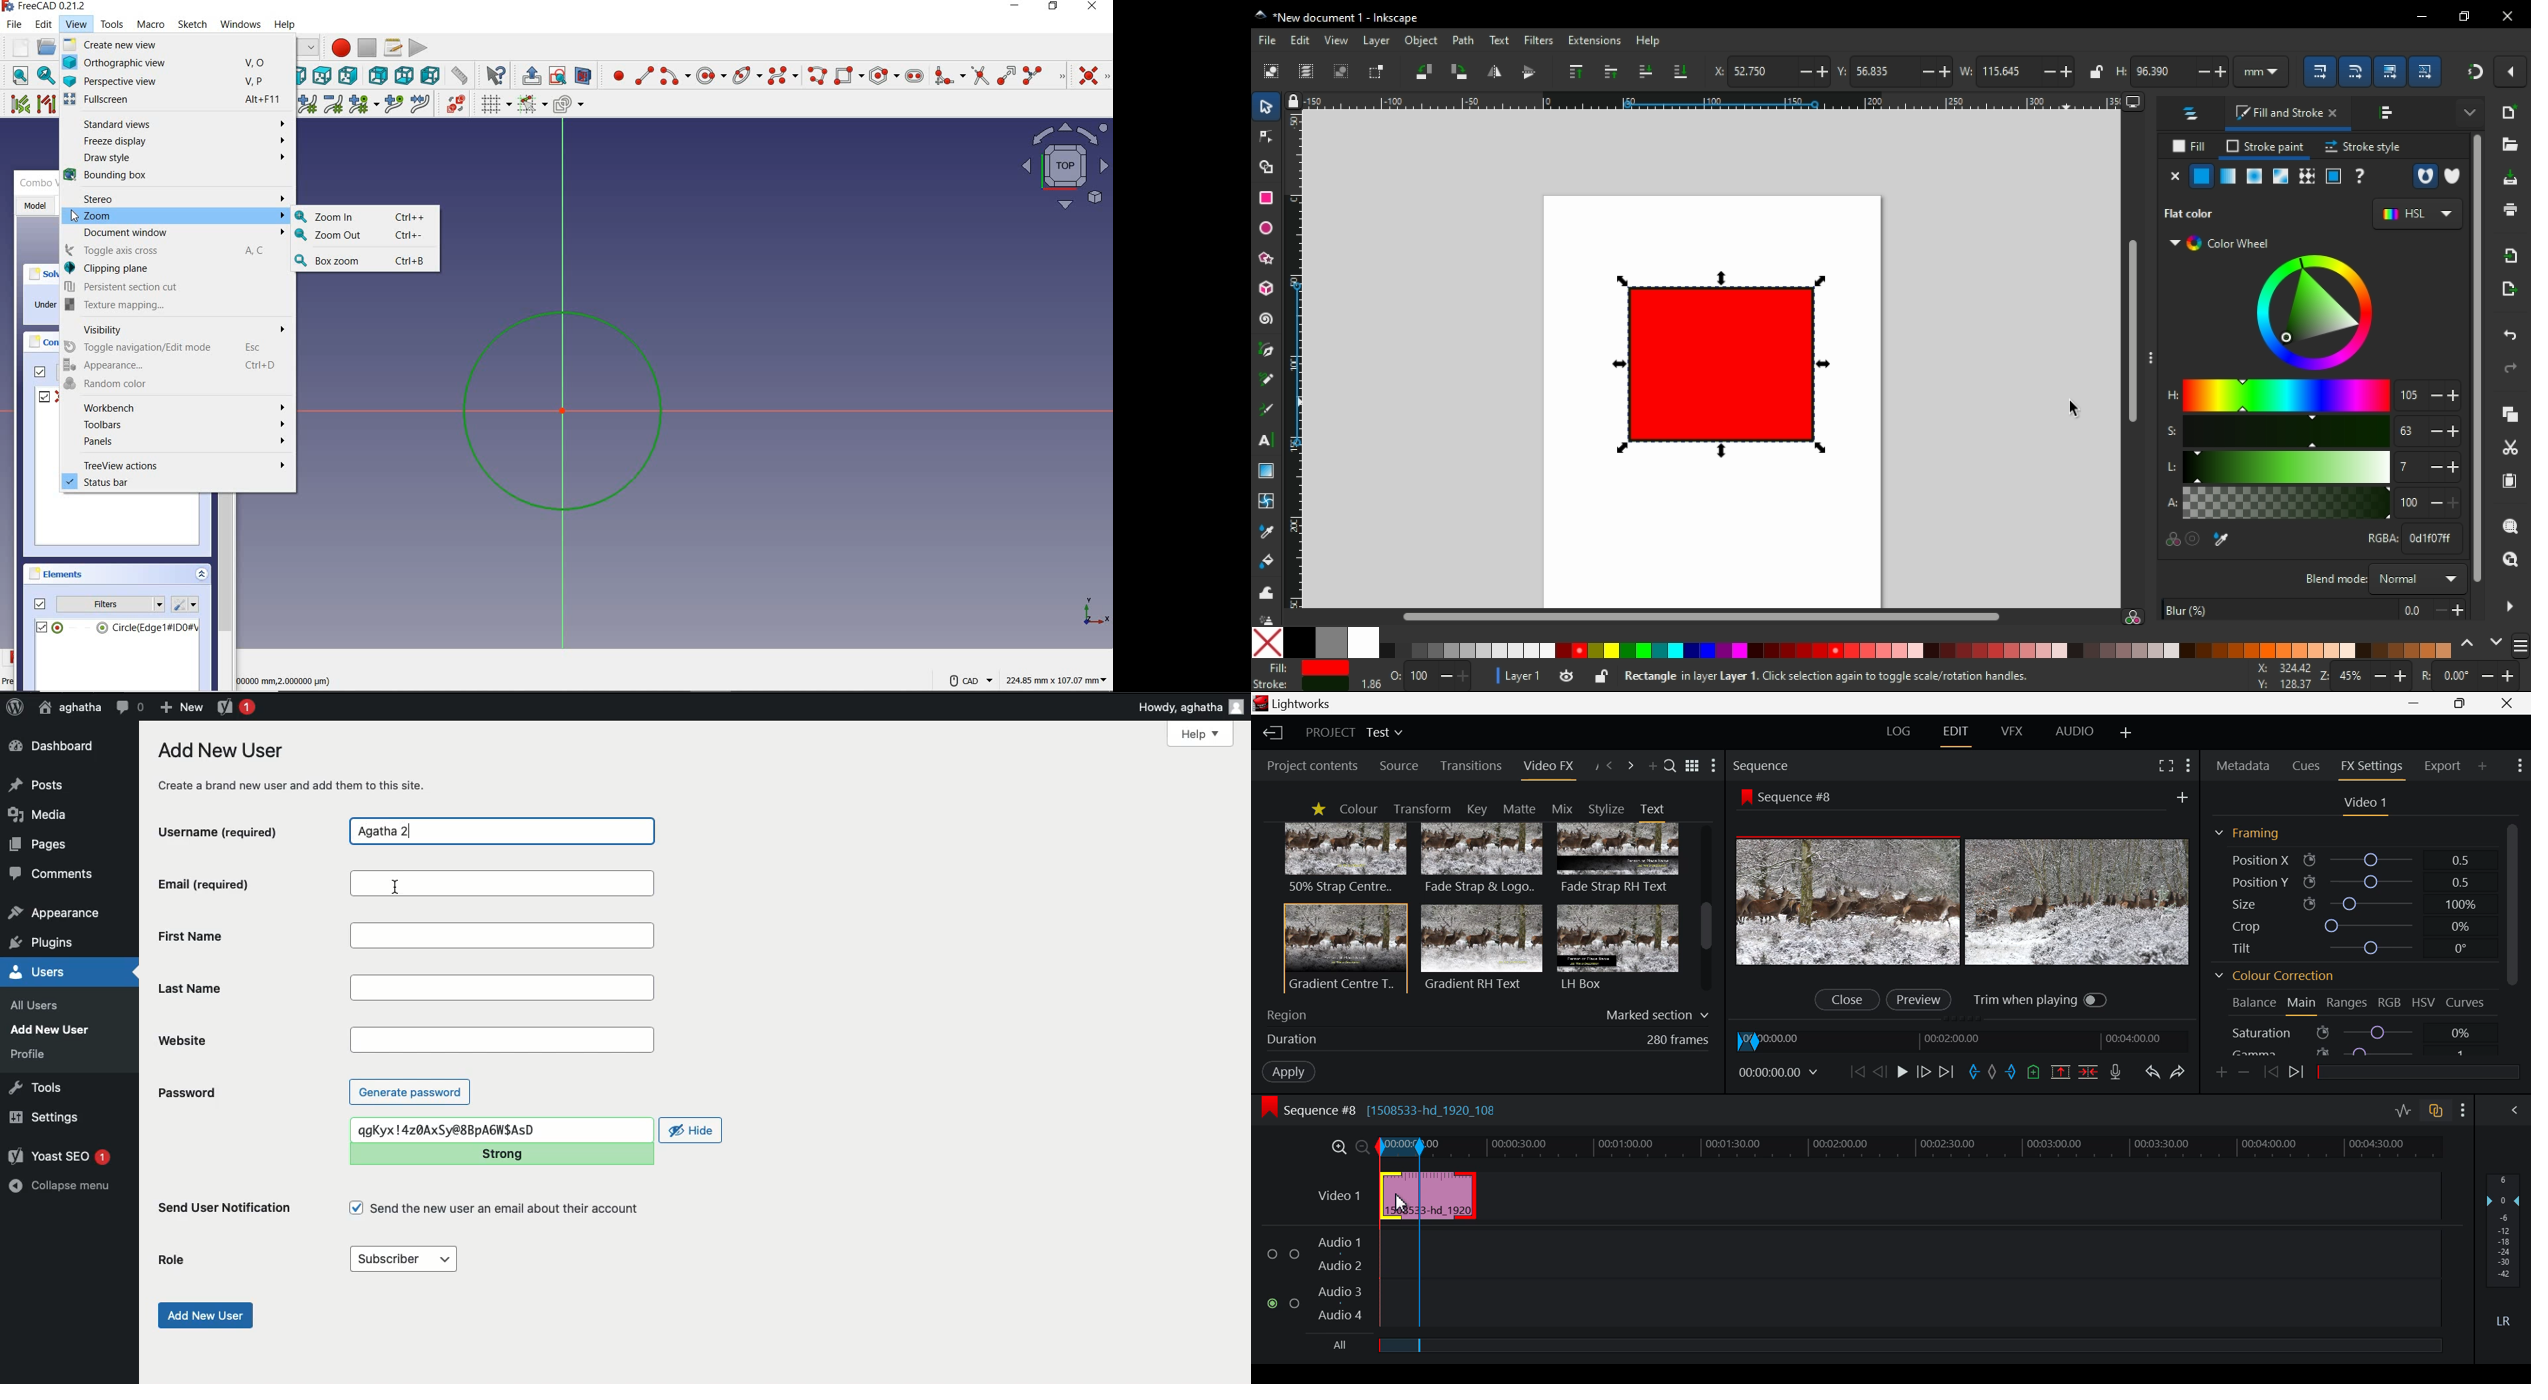  What do you see at coordinates (1851, 643) in the screenshot?
I see `color options` at bounding box center [1851, 643].